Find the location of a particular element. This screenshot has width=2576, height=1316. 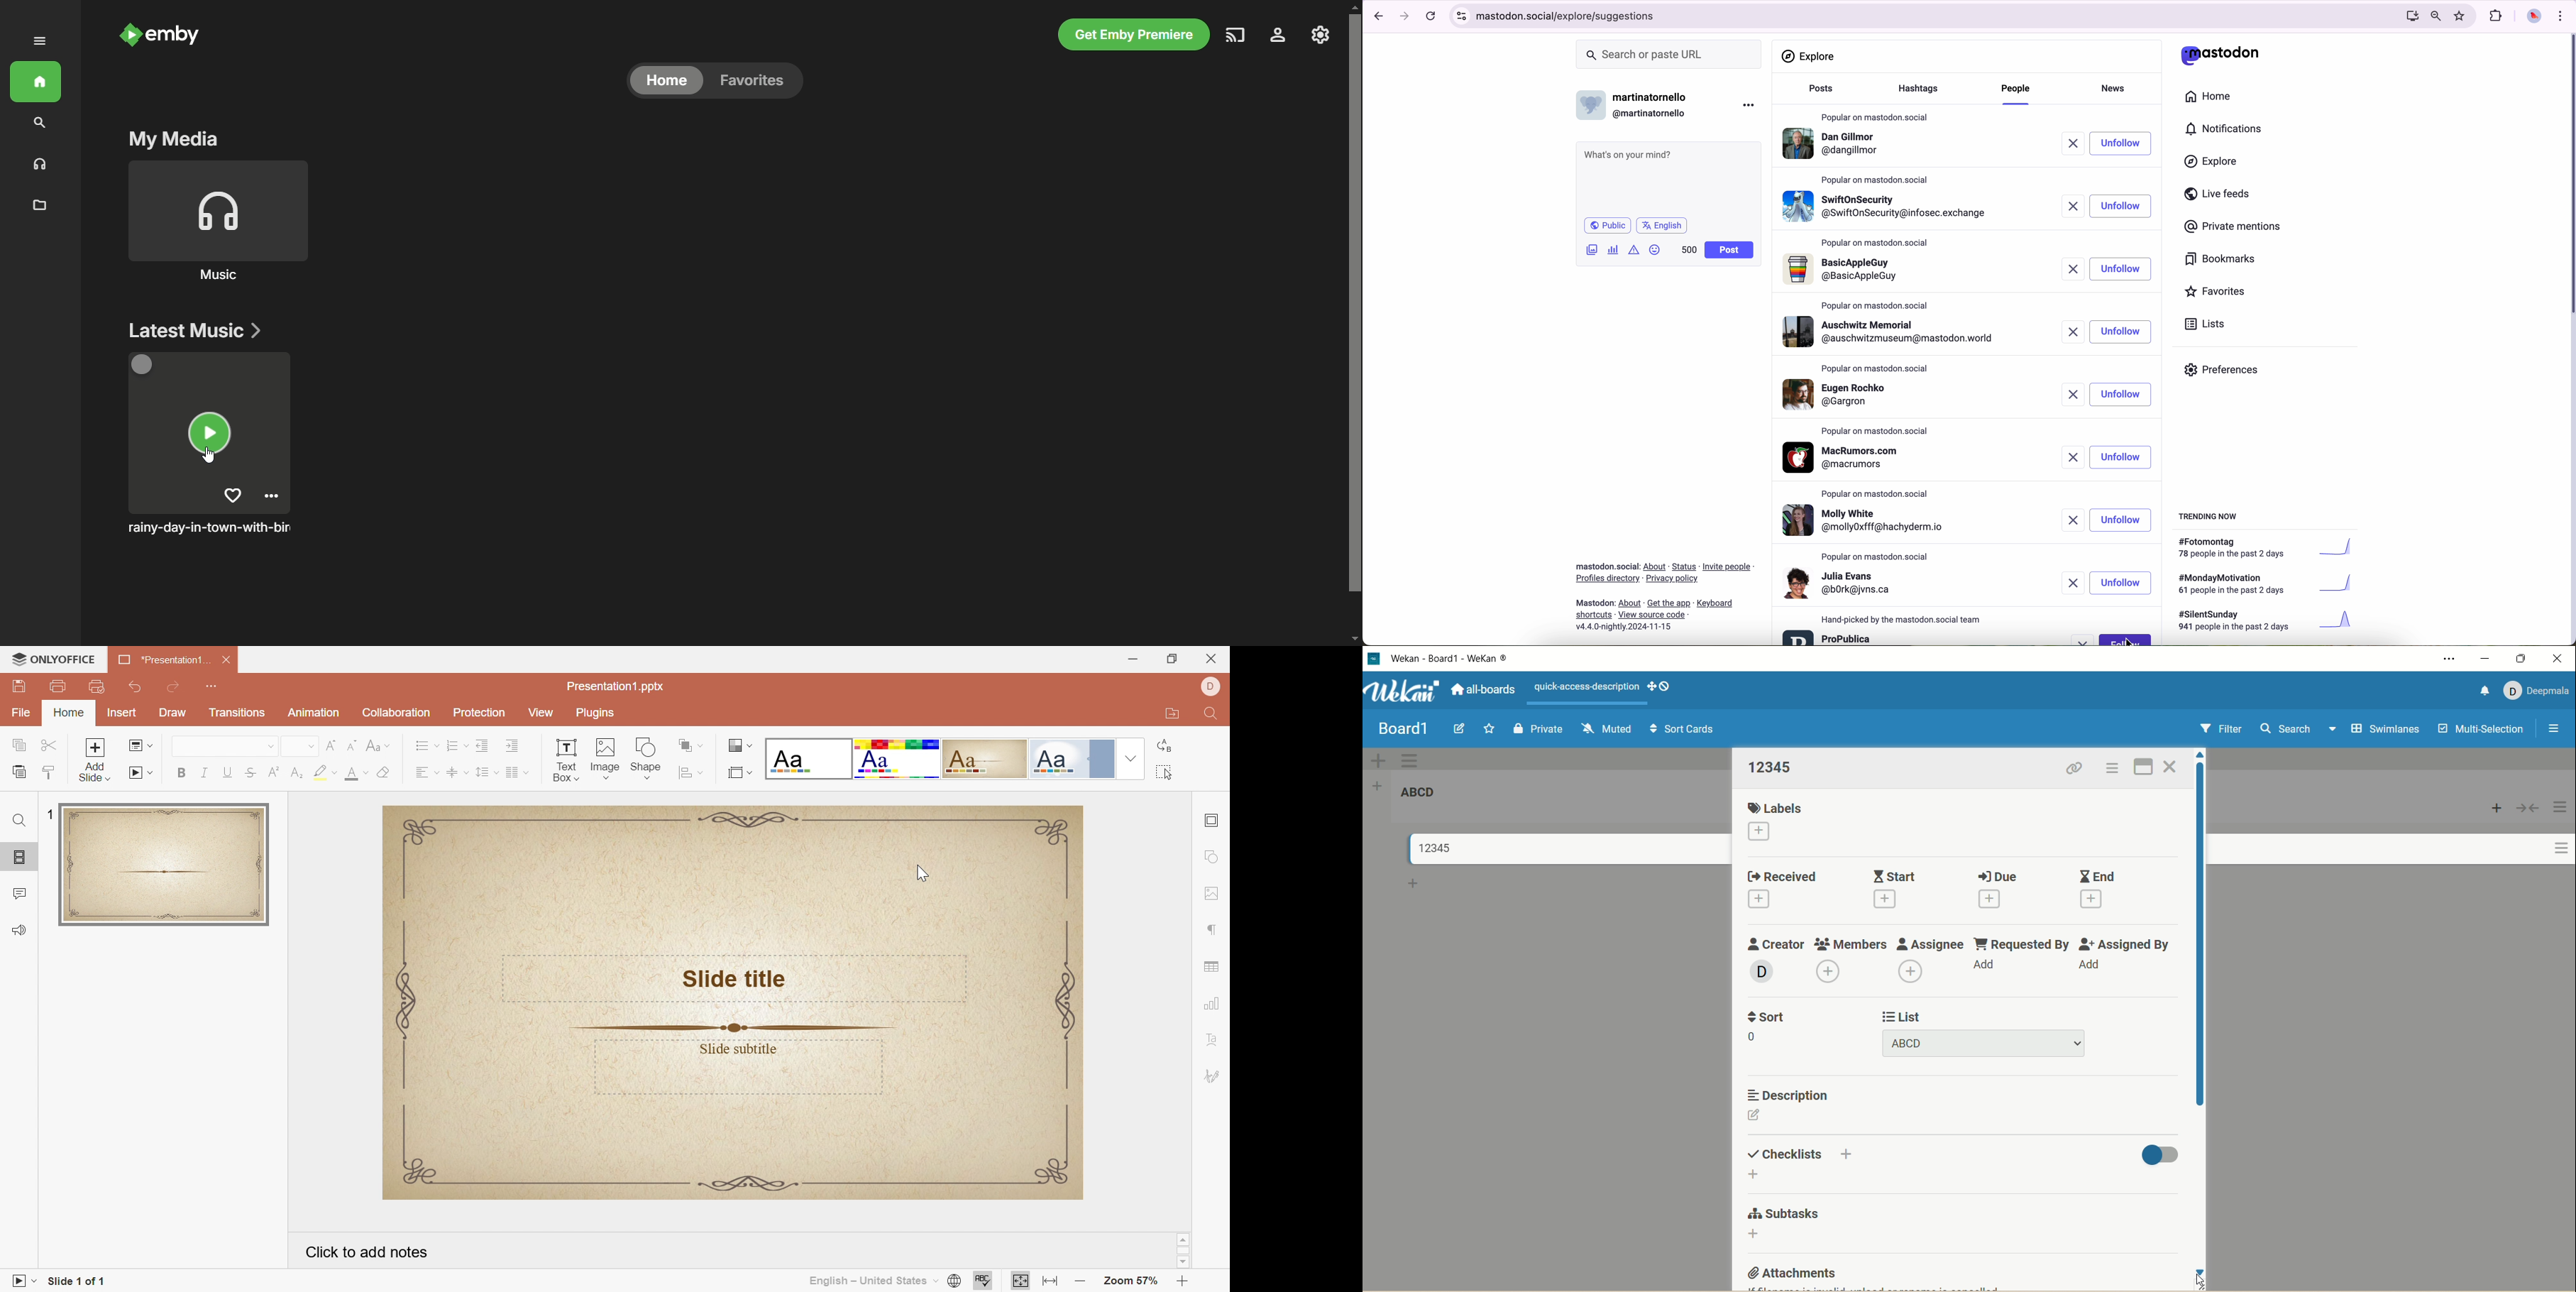

Slide 1 of 1 is located at coordinates (80, 1279).